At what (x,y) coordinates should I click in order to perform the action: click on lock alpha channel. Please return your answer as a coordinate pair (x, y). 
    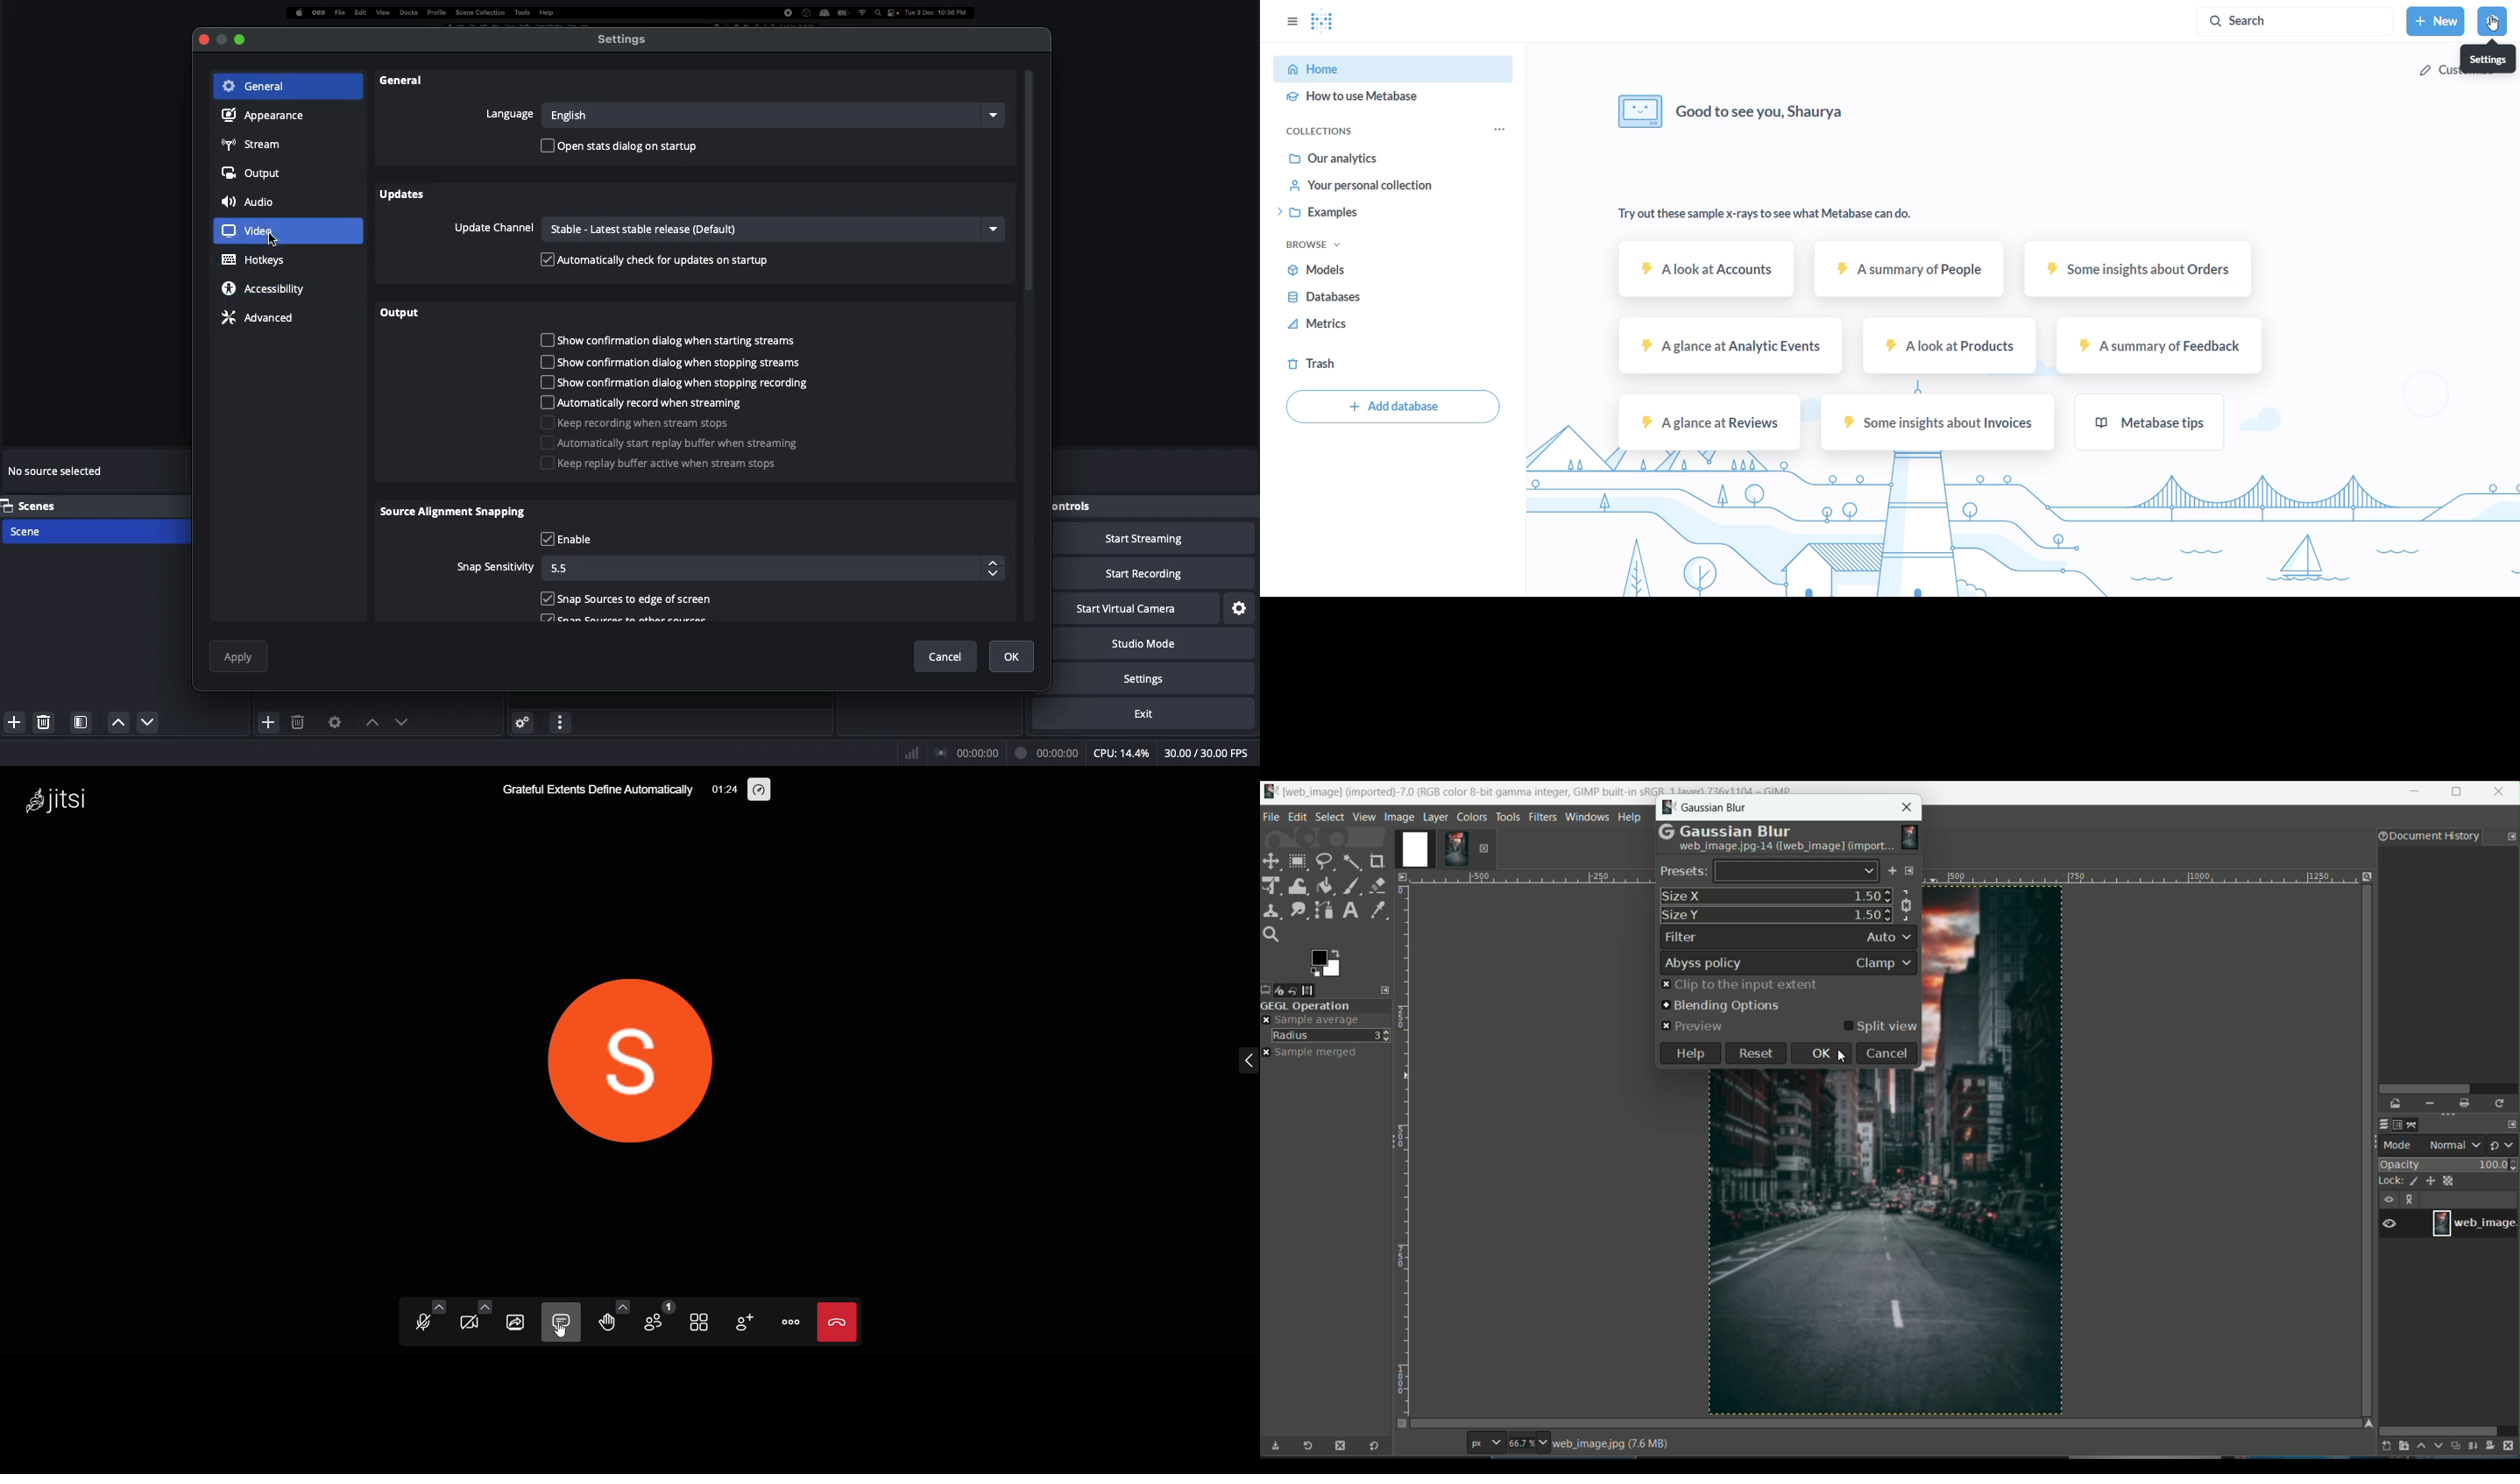
    Looking at the image, I should click on (2450, 1180).